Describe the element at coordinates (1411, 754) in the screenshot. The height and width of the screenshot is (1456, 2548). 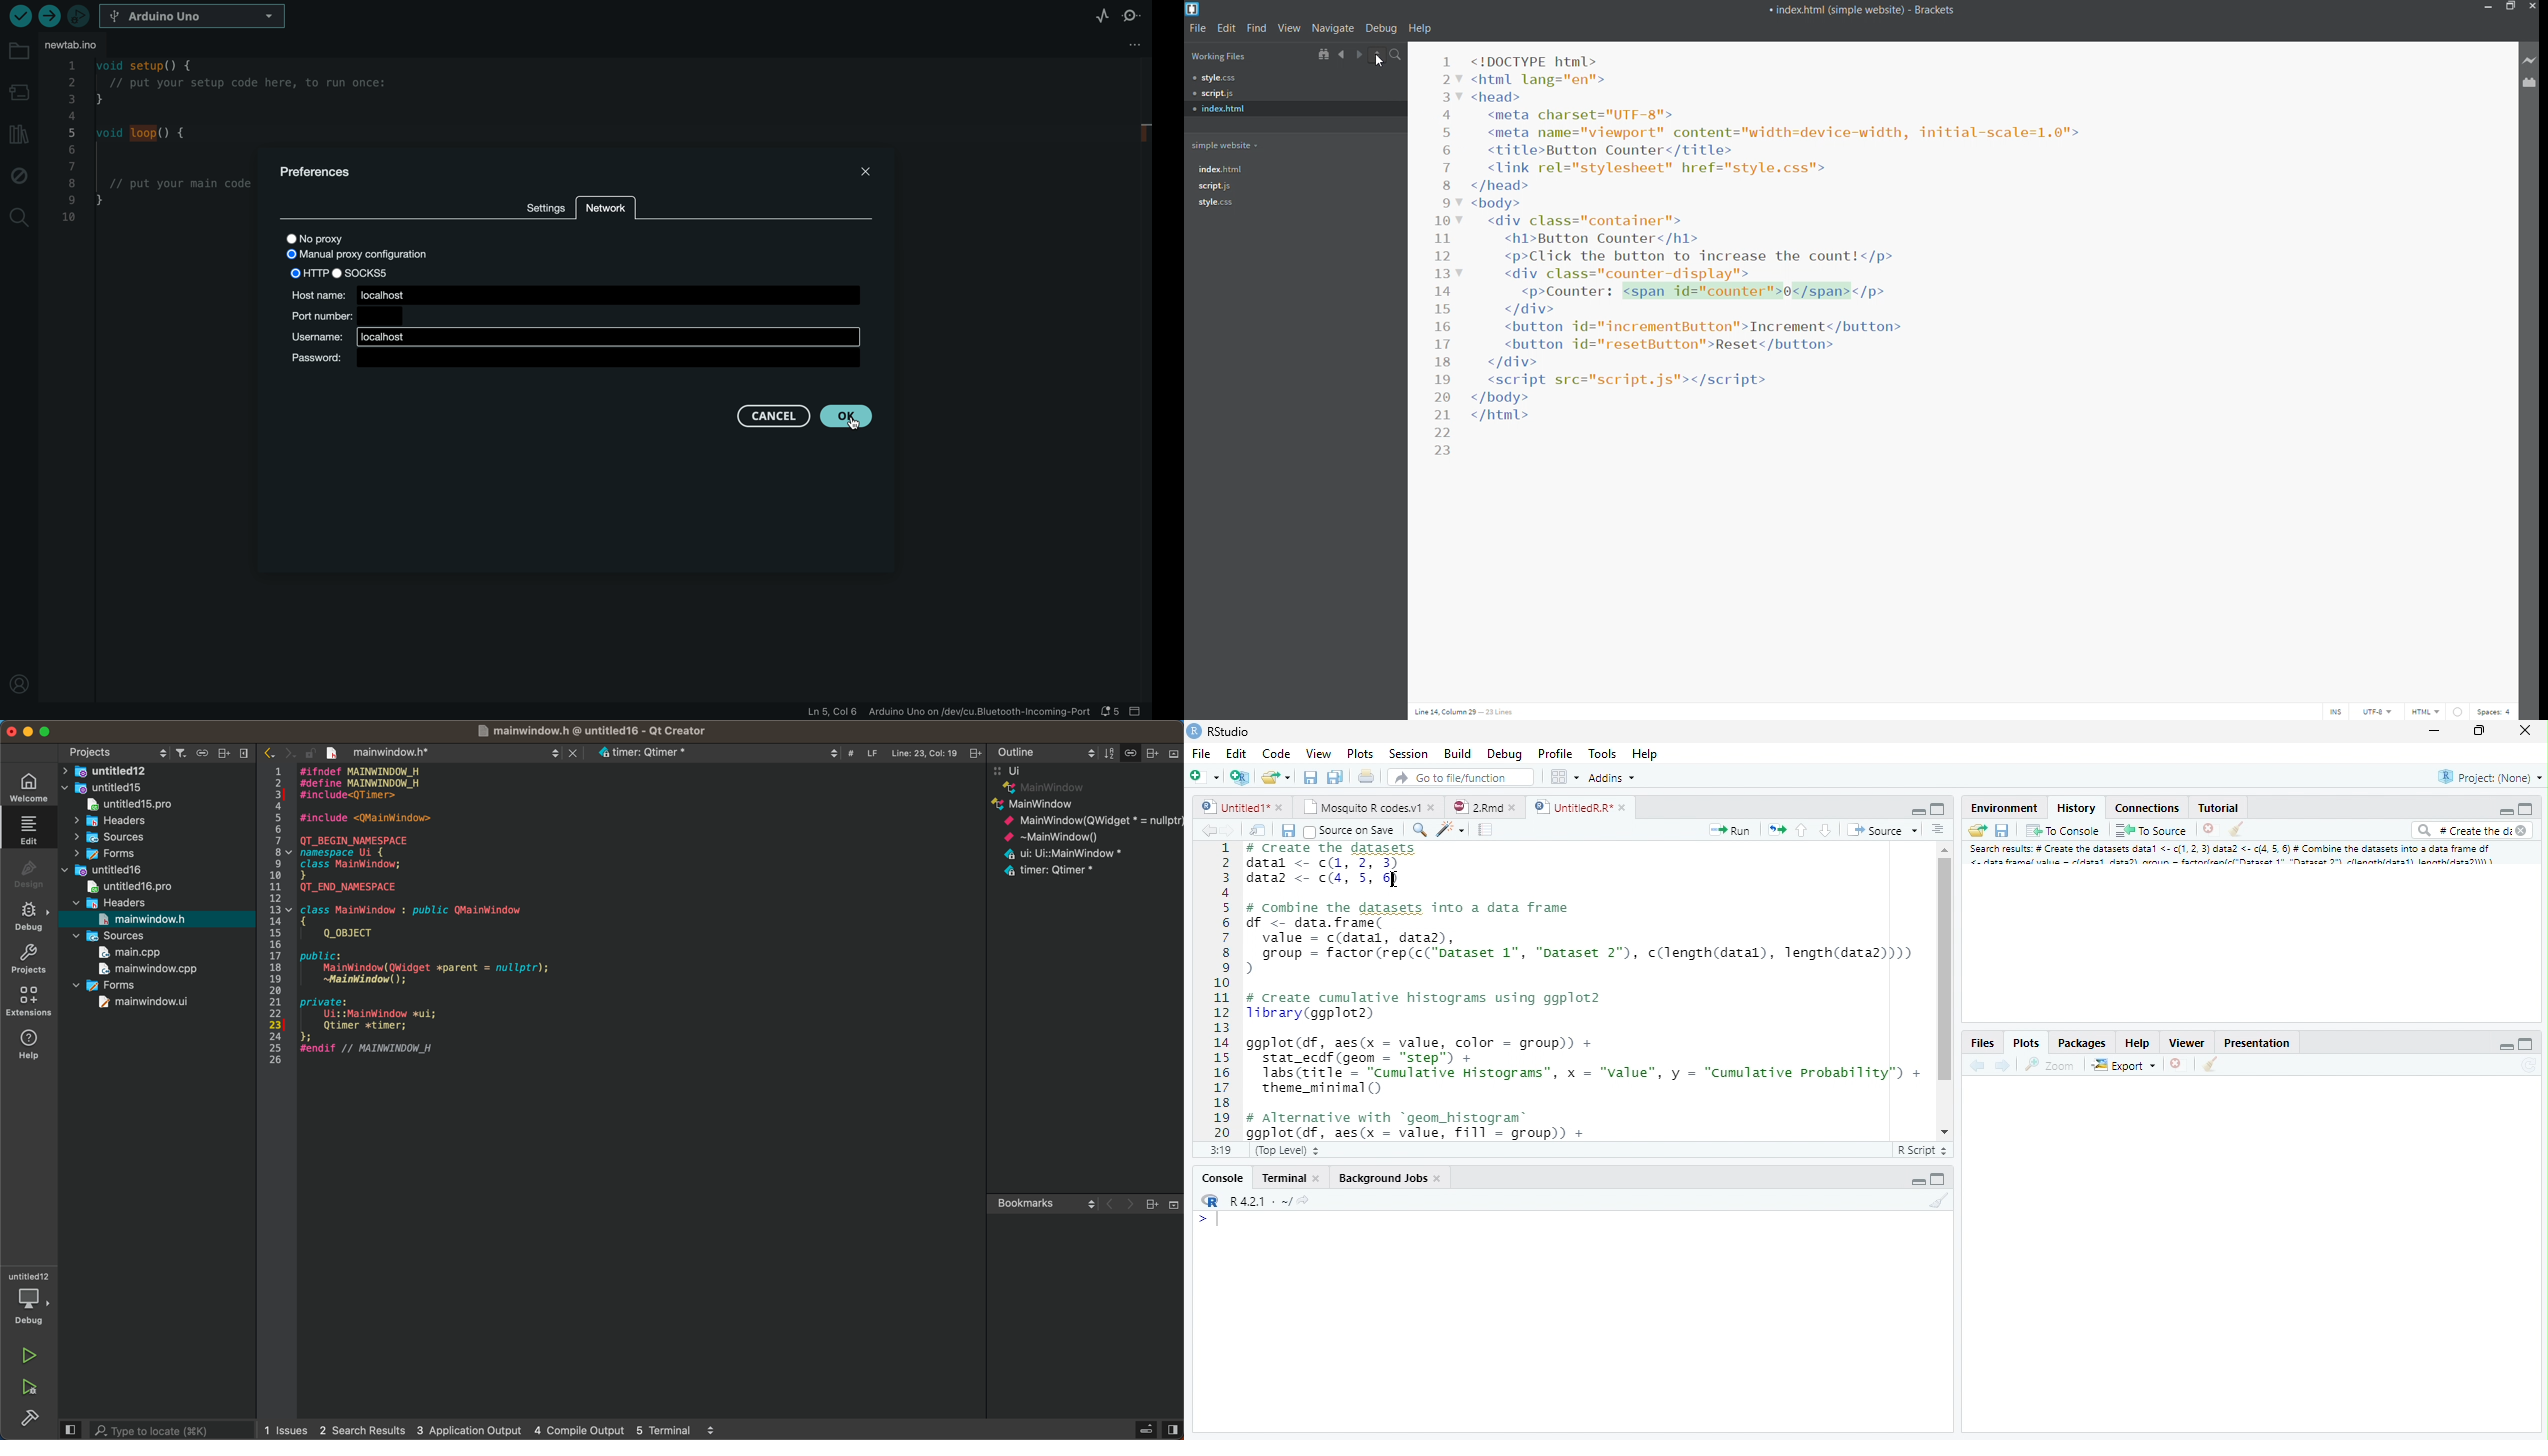
I see `Session` at that location.